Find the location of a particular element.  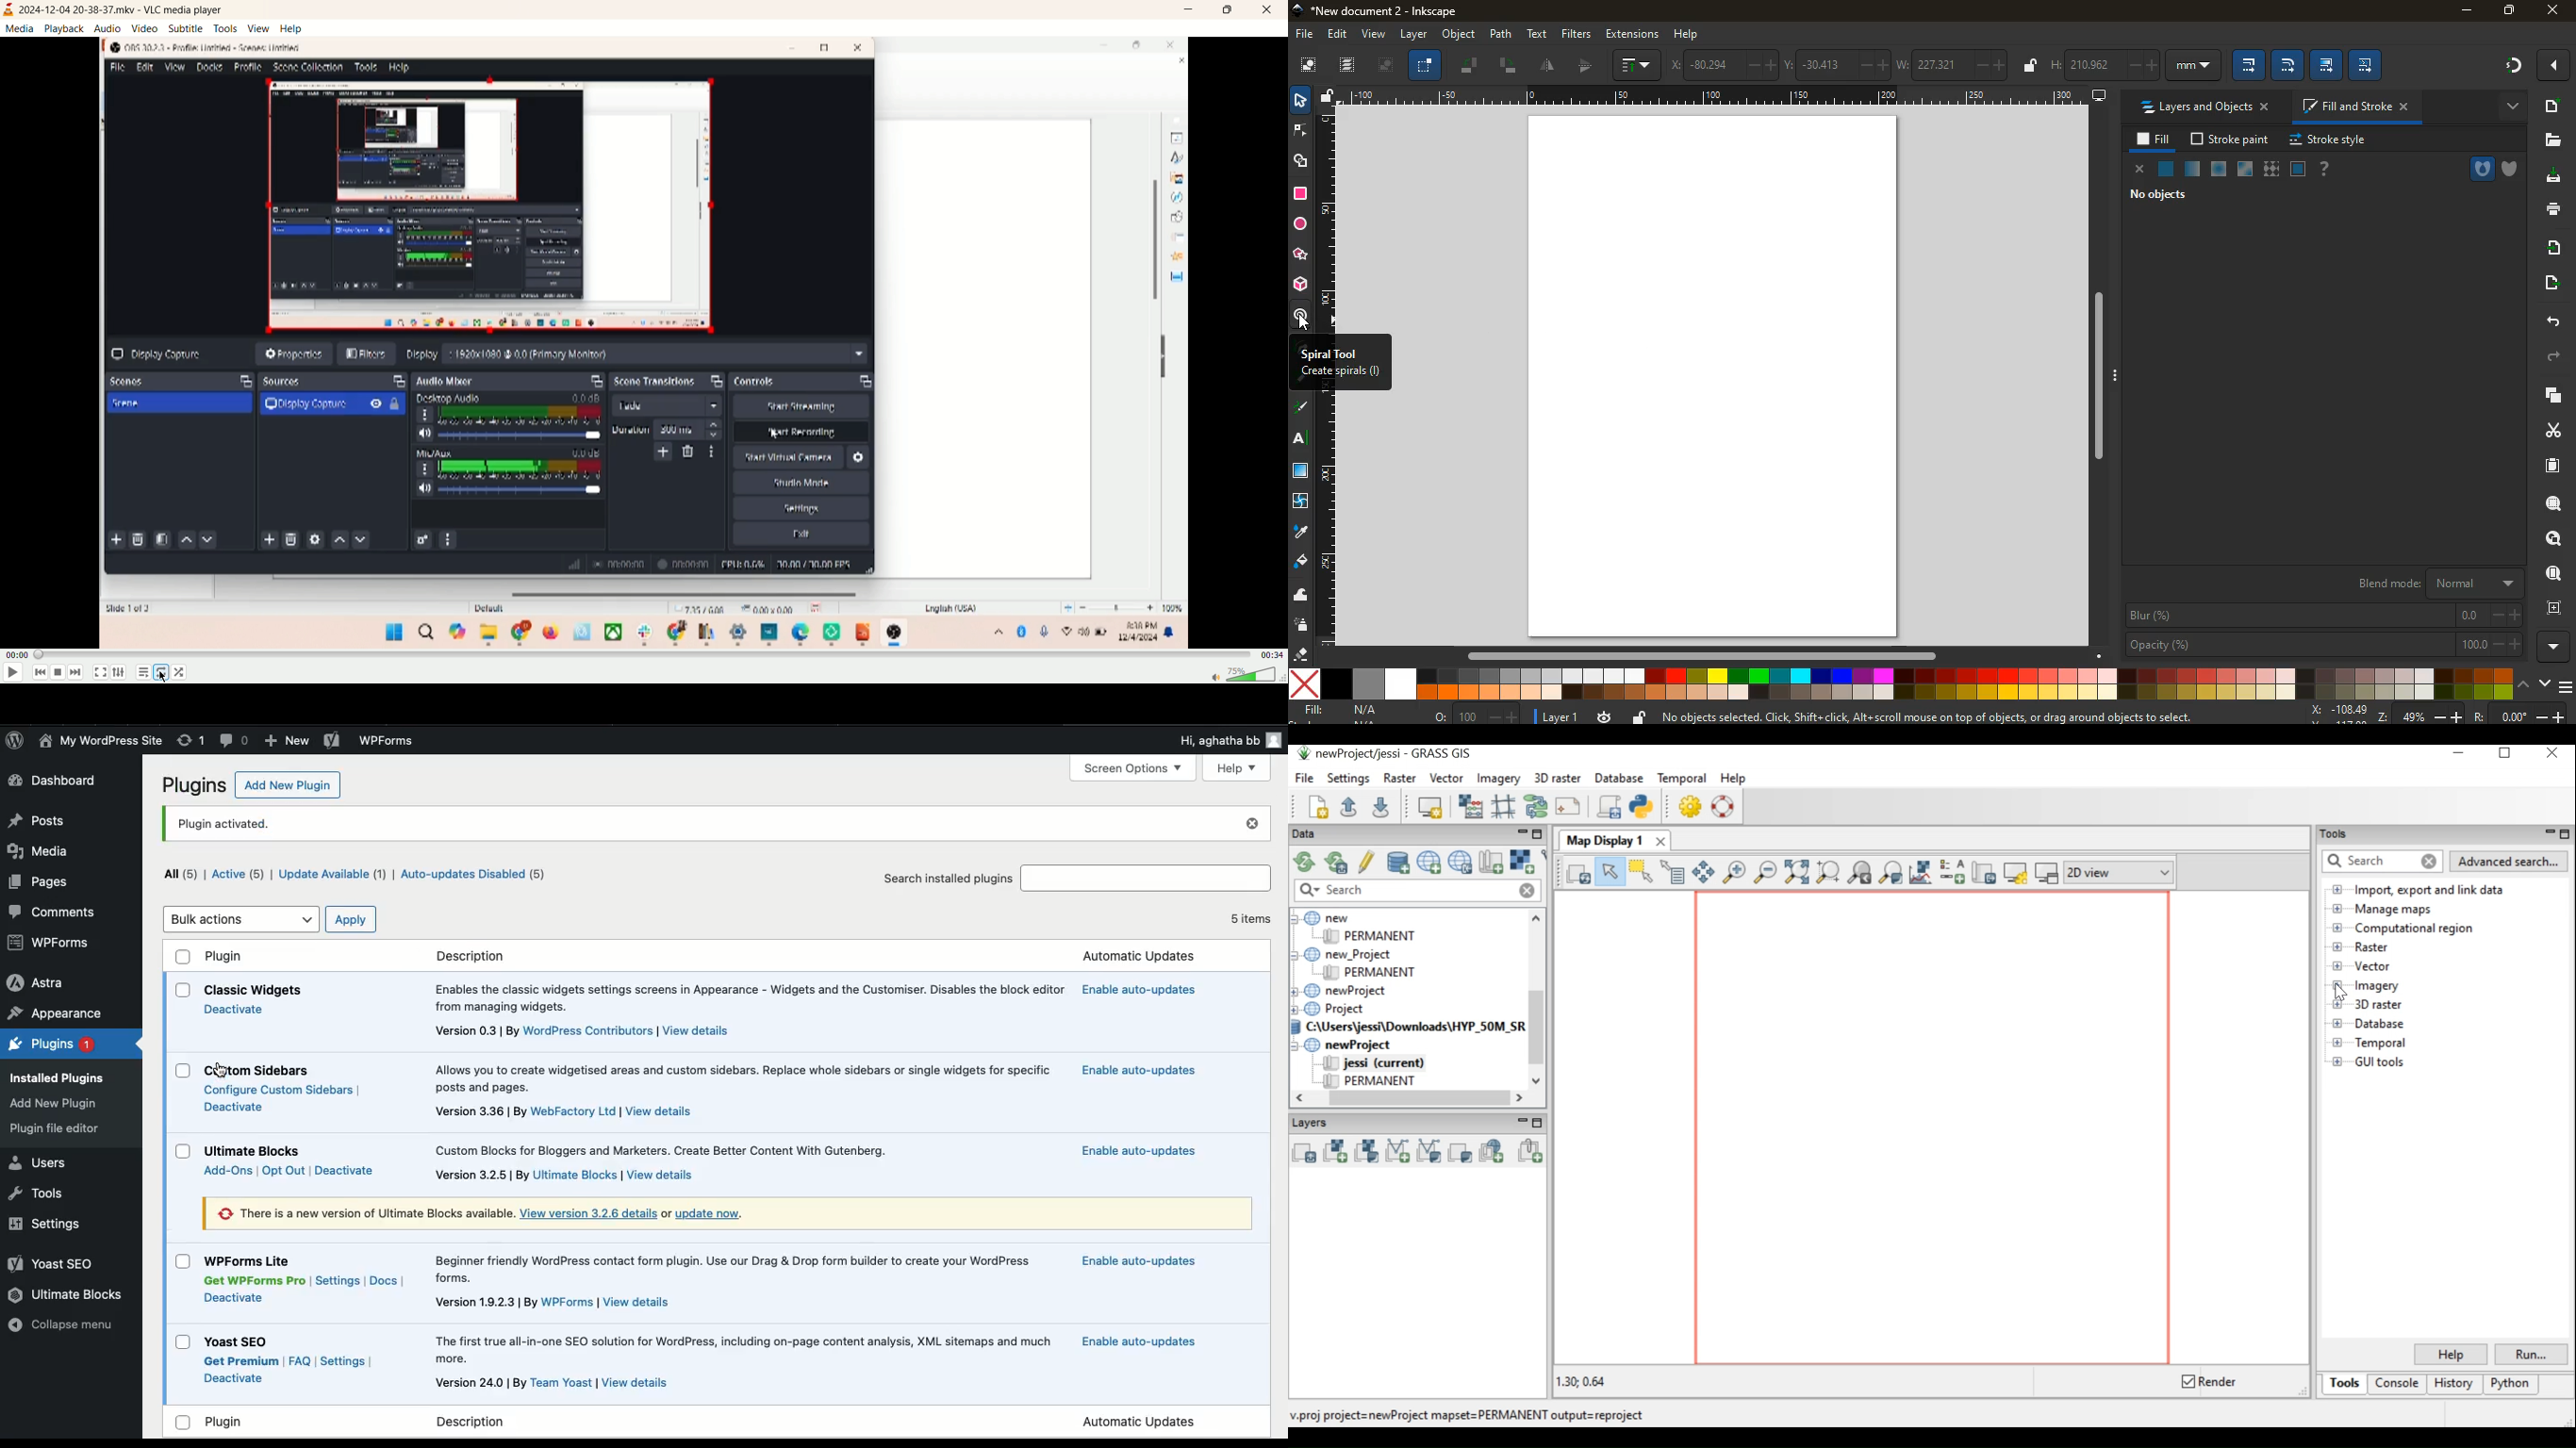

look is located at coordinates (2549, 540).